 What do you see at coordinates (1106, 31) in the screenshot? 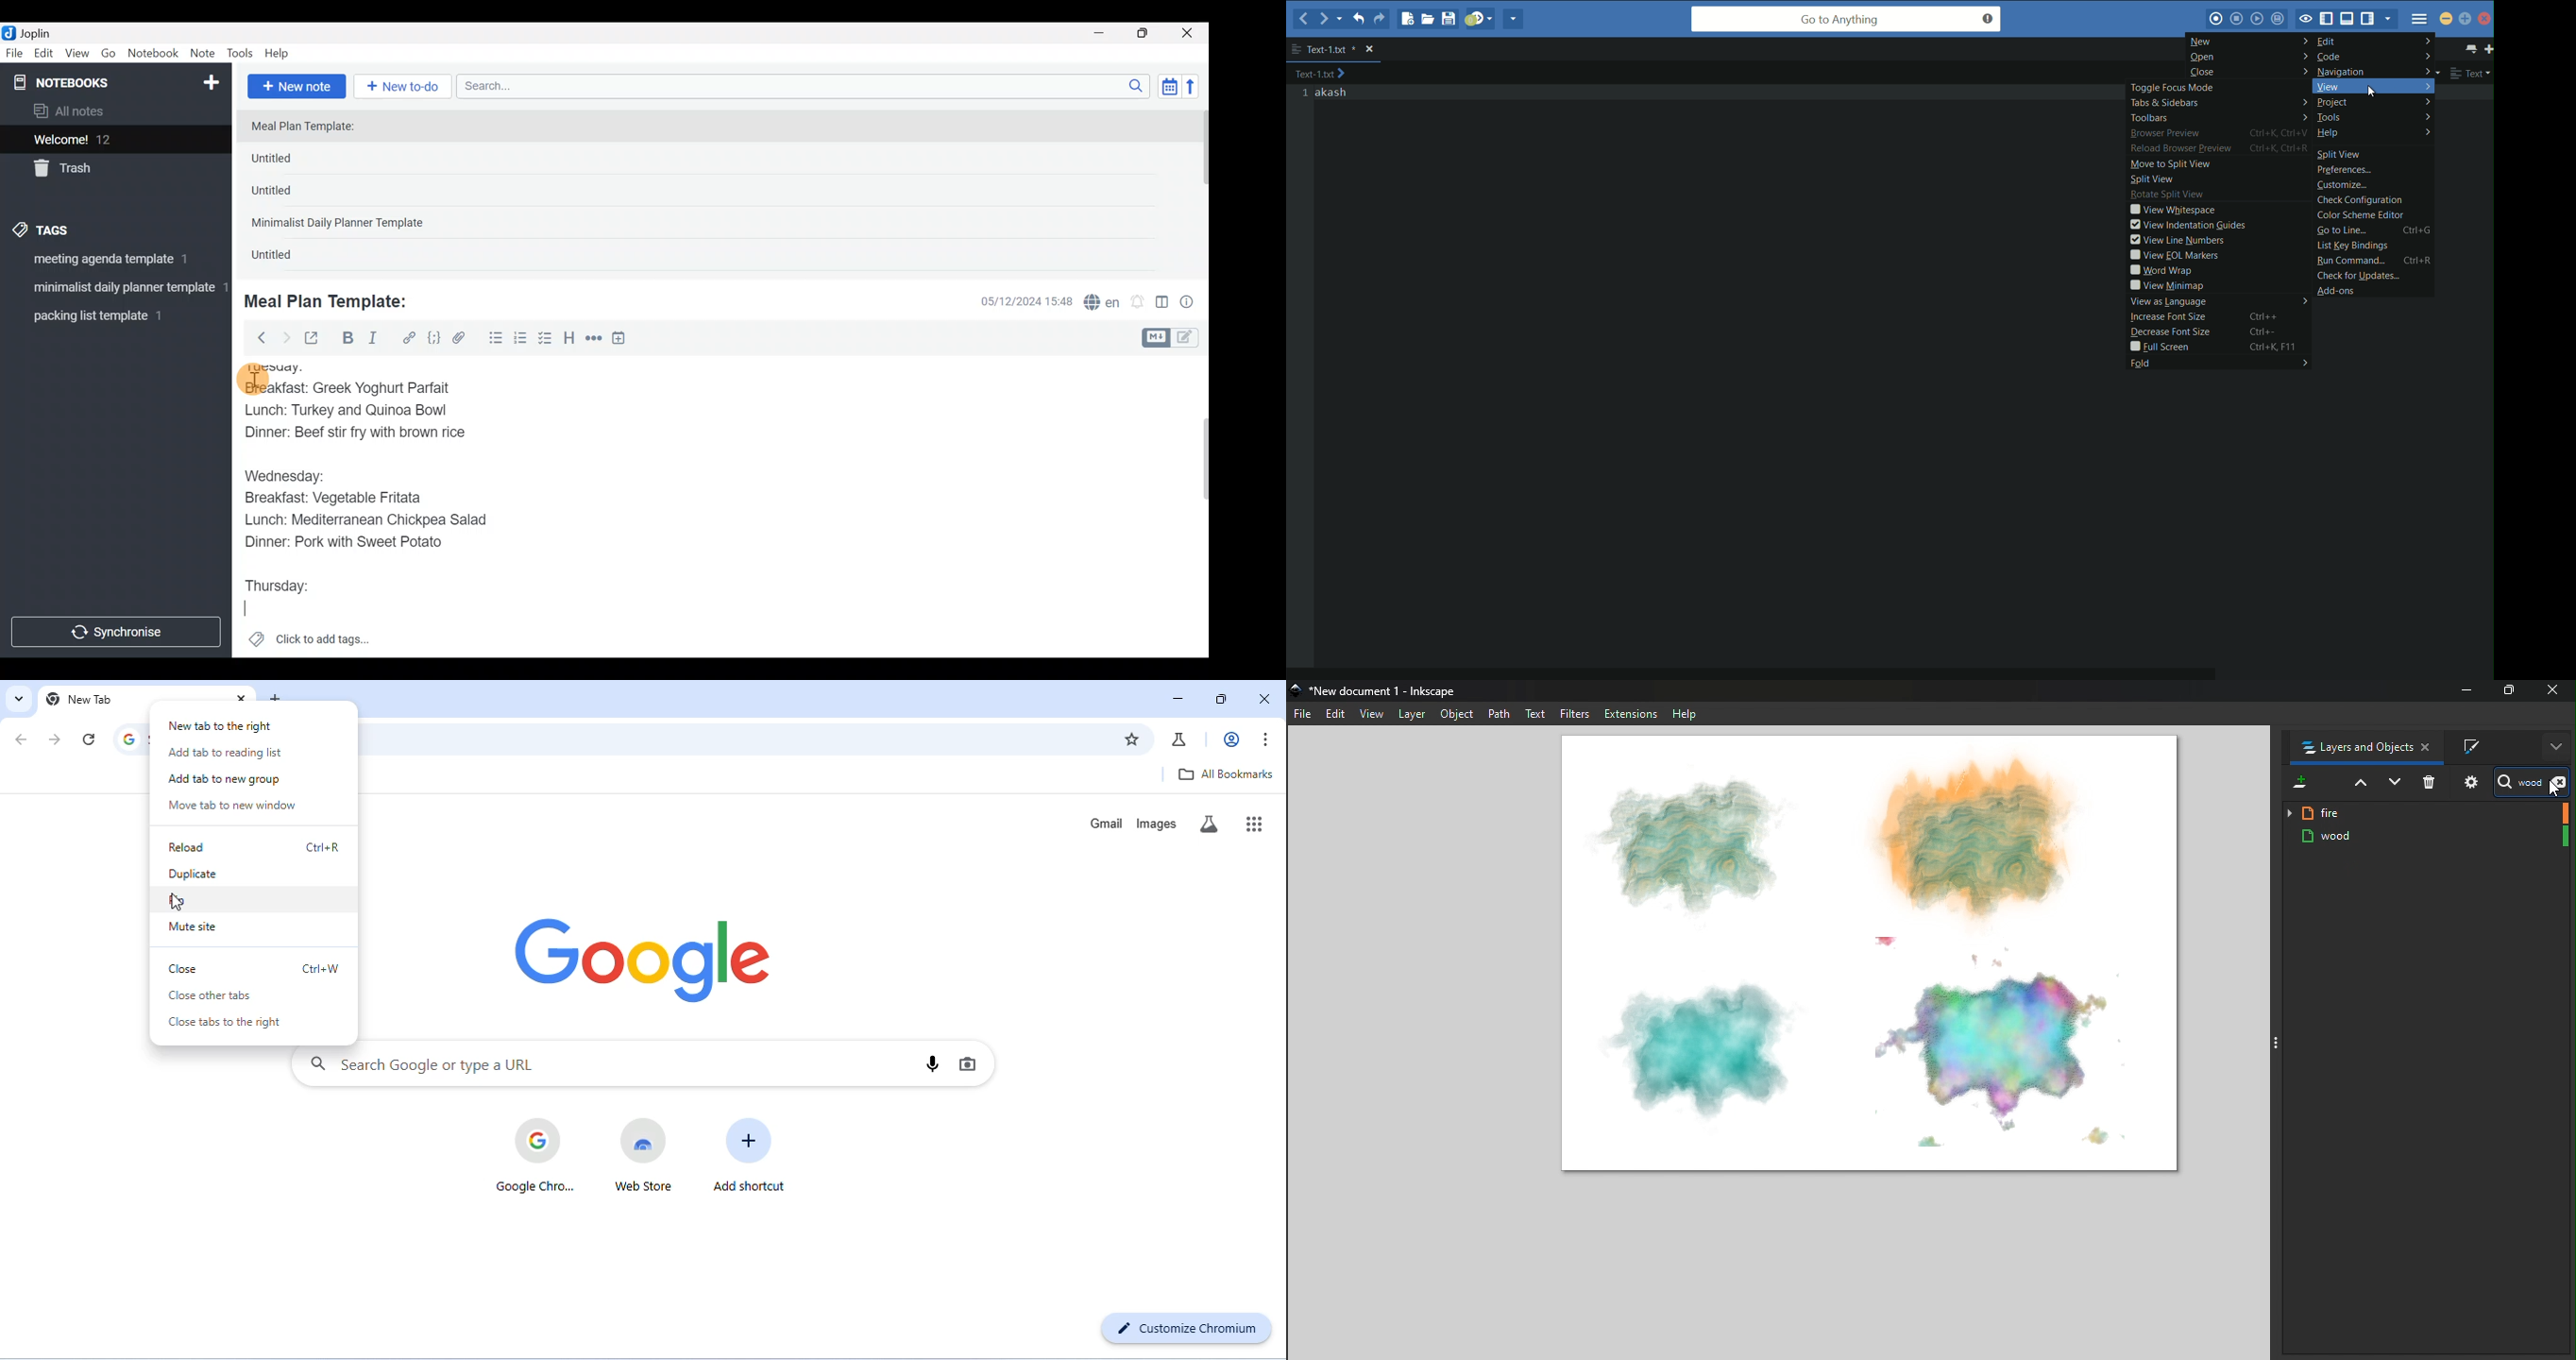
I see `Minimize` at bounding box center [1106, 31].